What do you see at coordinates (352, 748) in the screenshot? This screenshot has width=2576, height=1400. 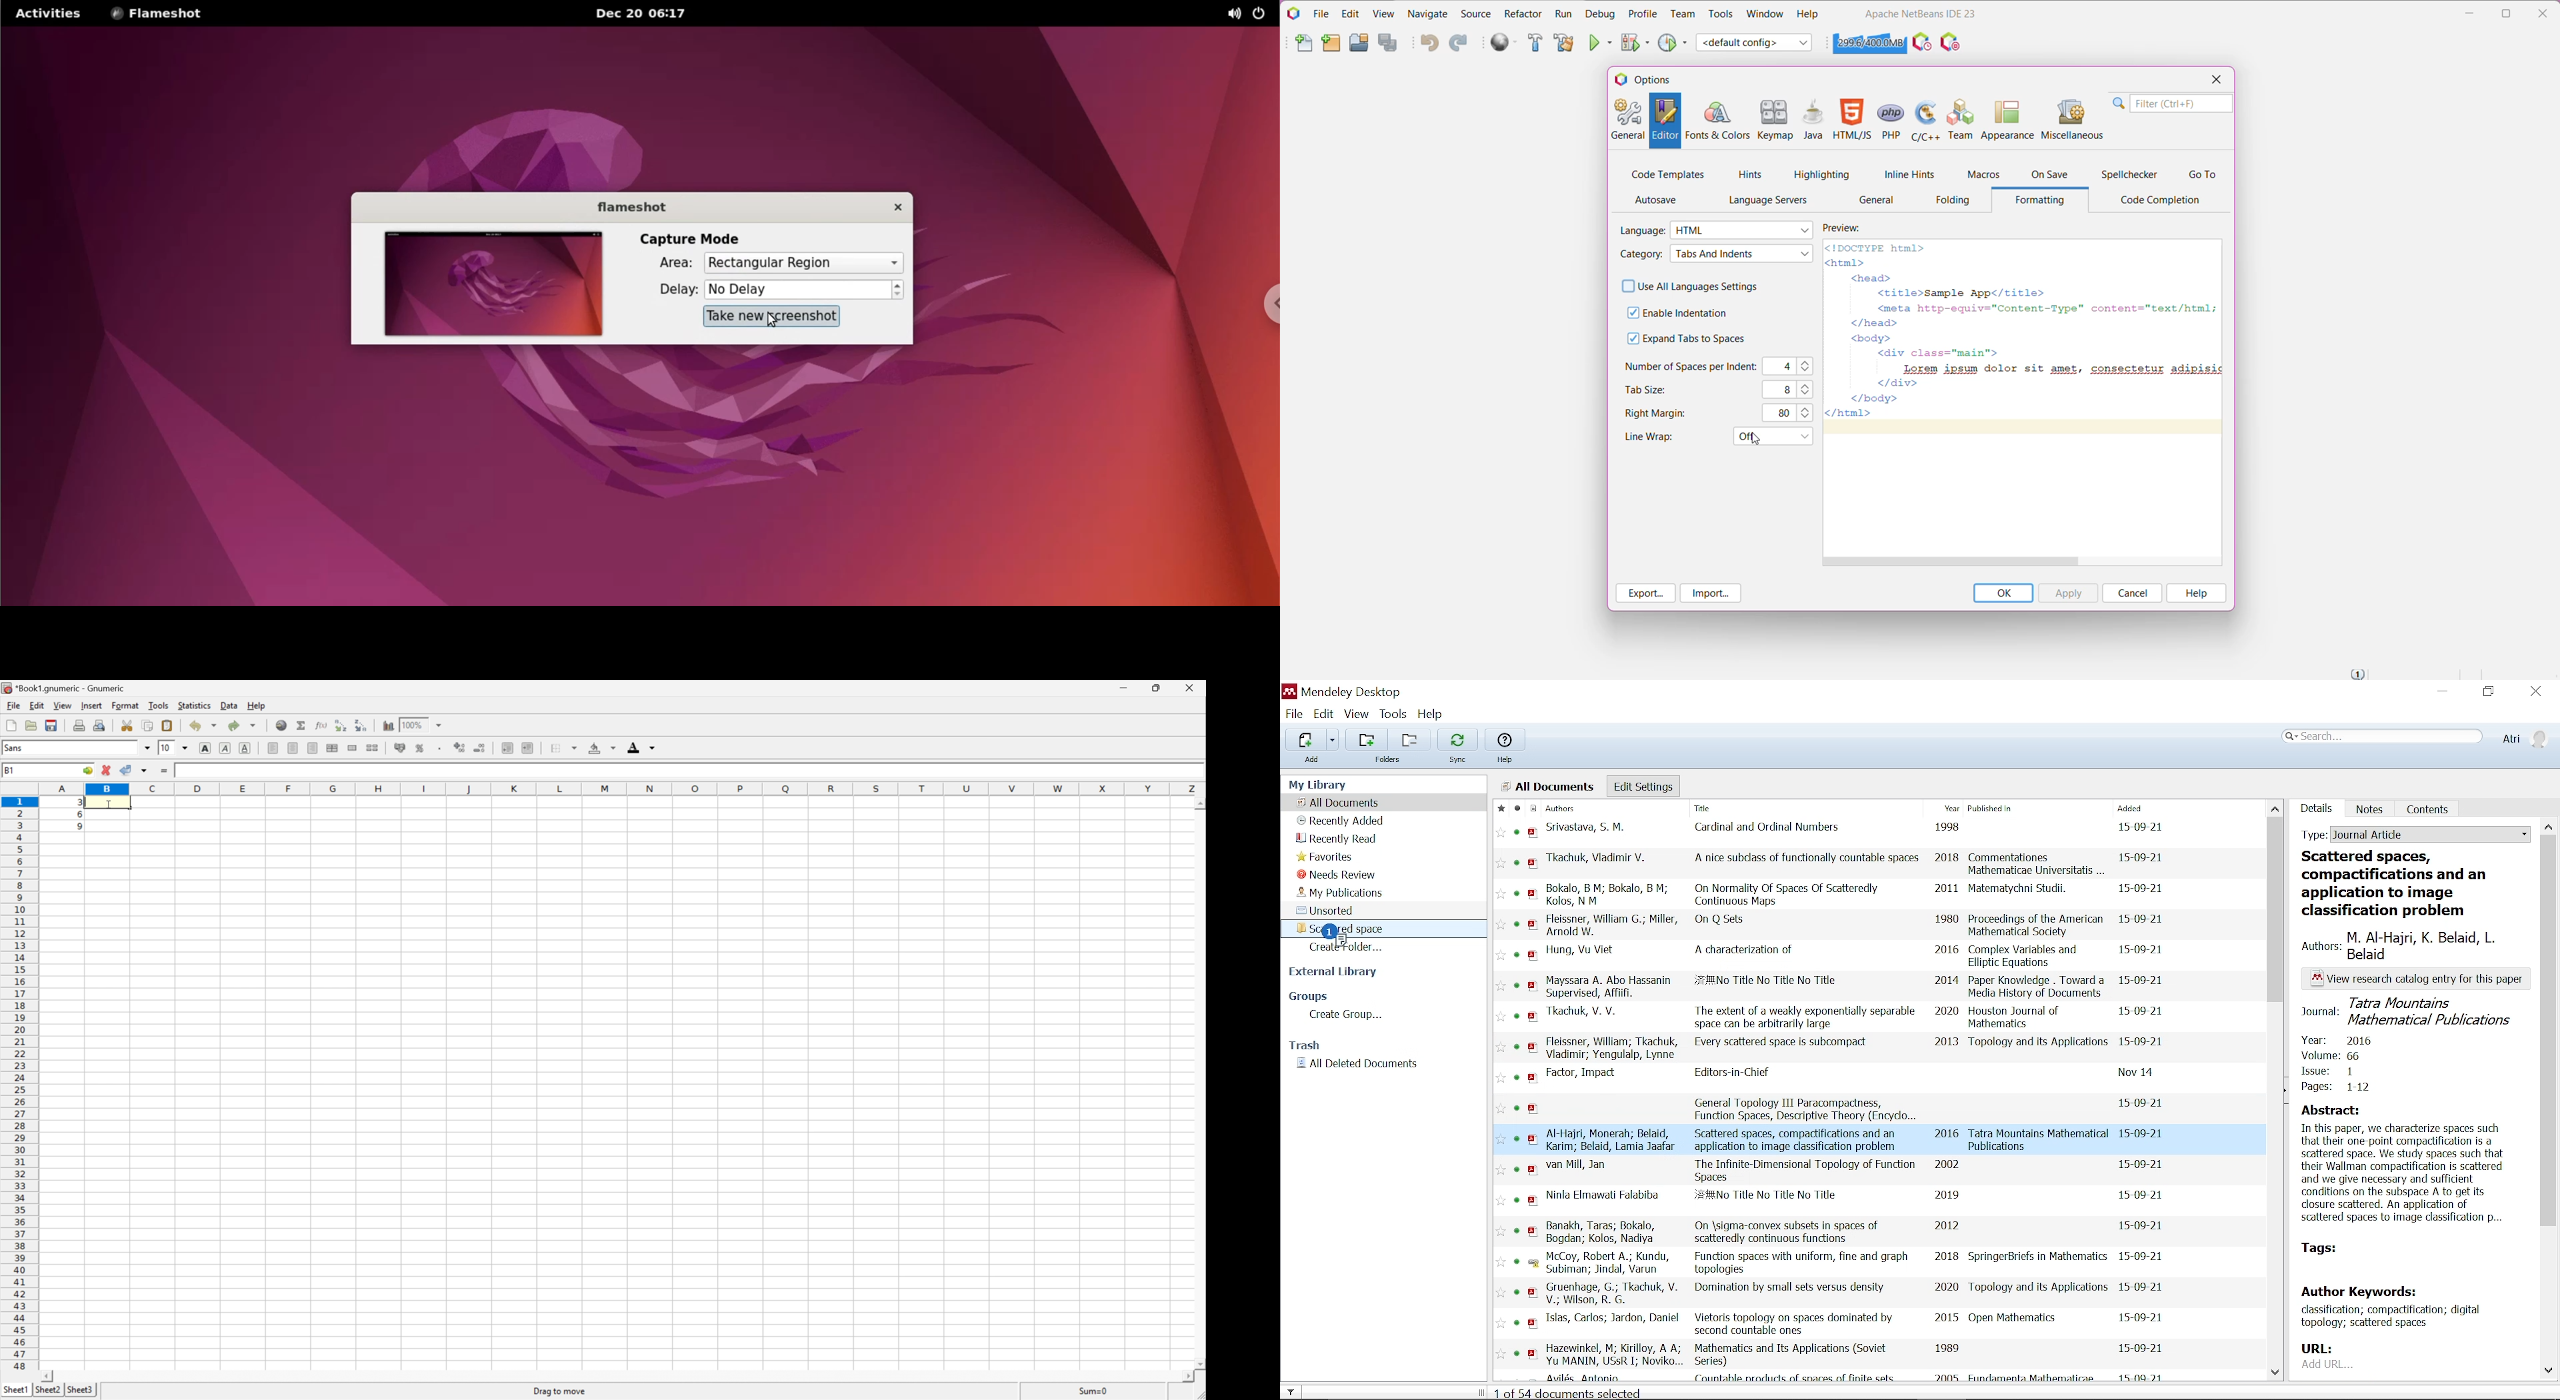 I see `Merge a range of cells` at bounding box center [352, 748].